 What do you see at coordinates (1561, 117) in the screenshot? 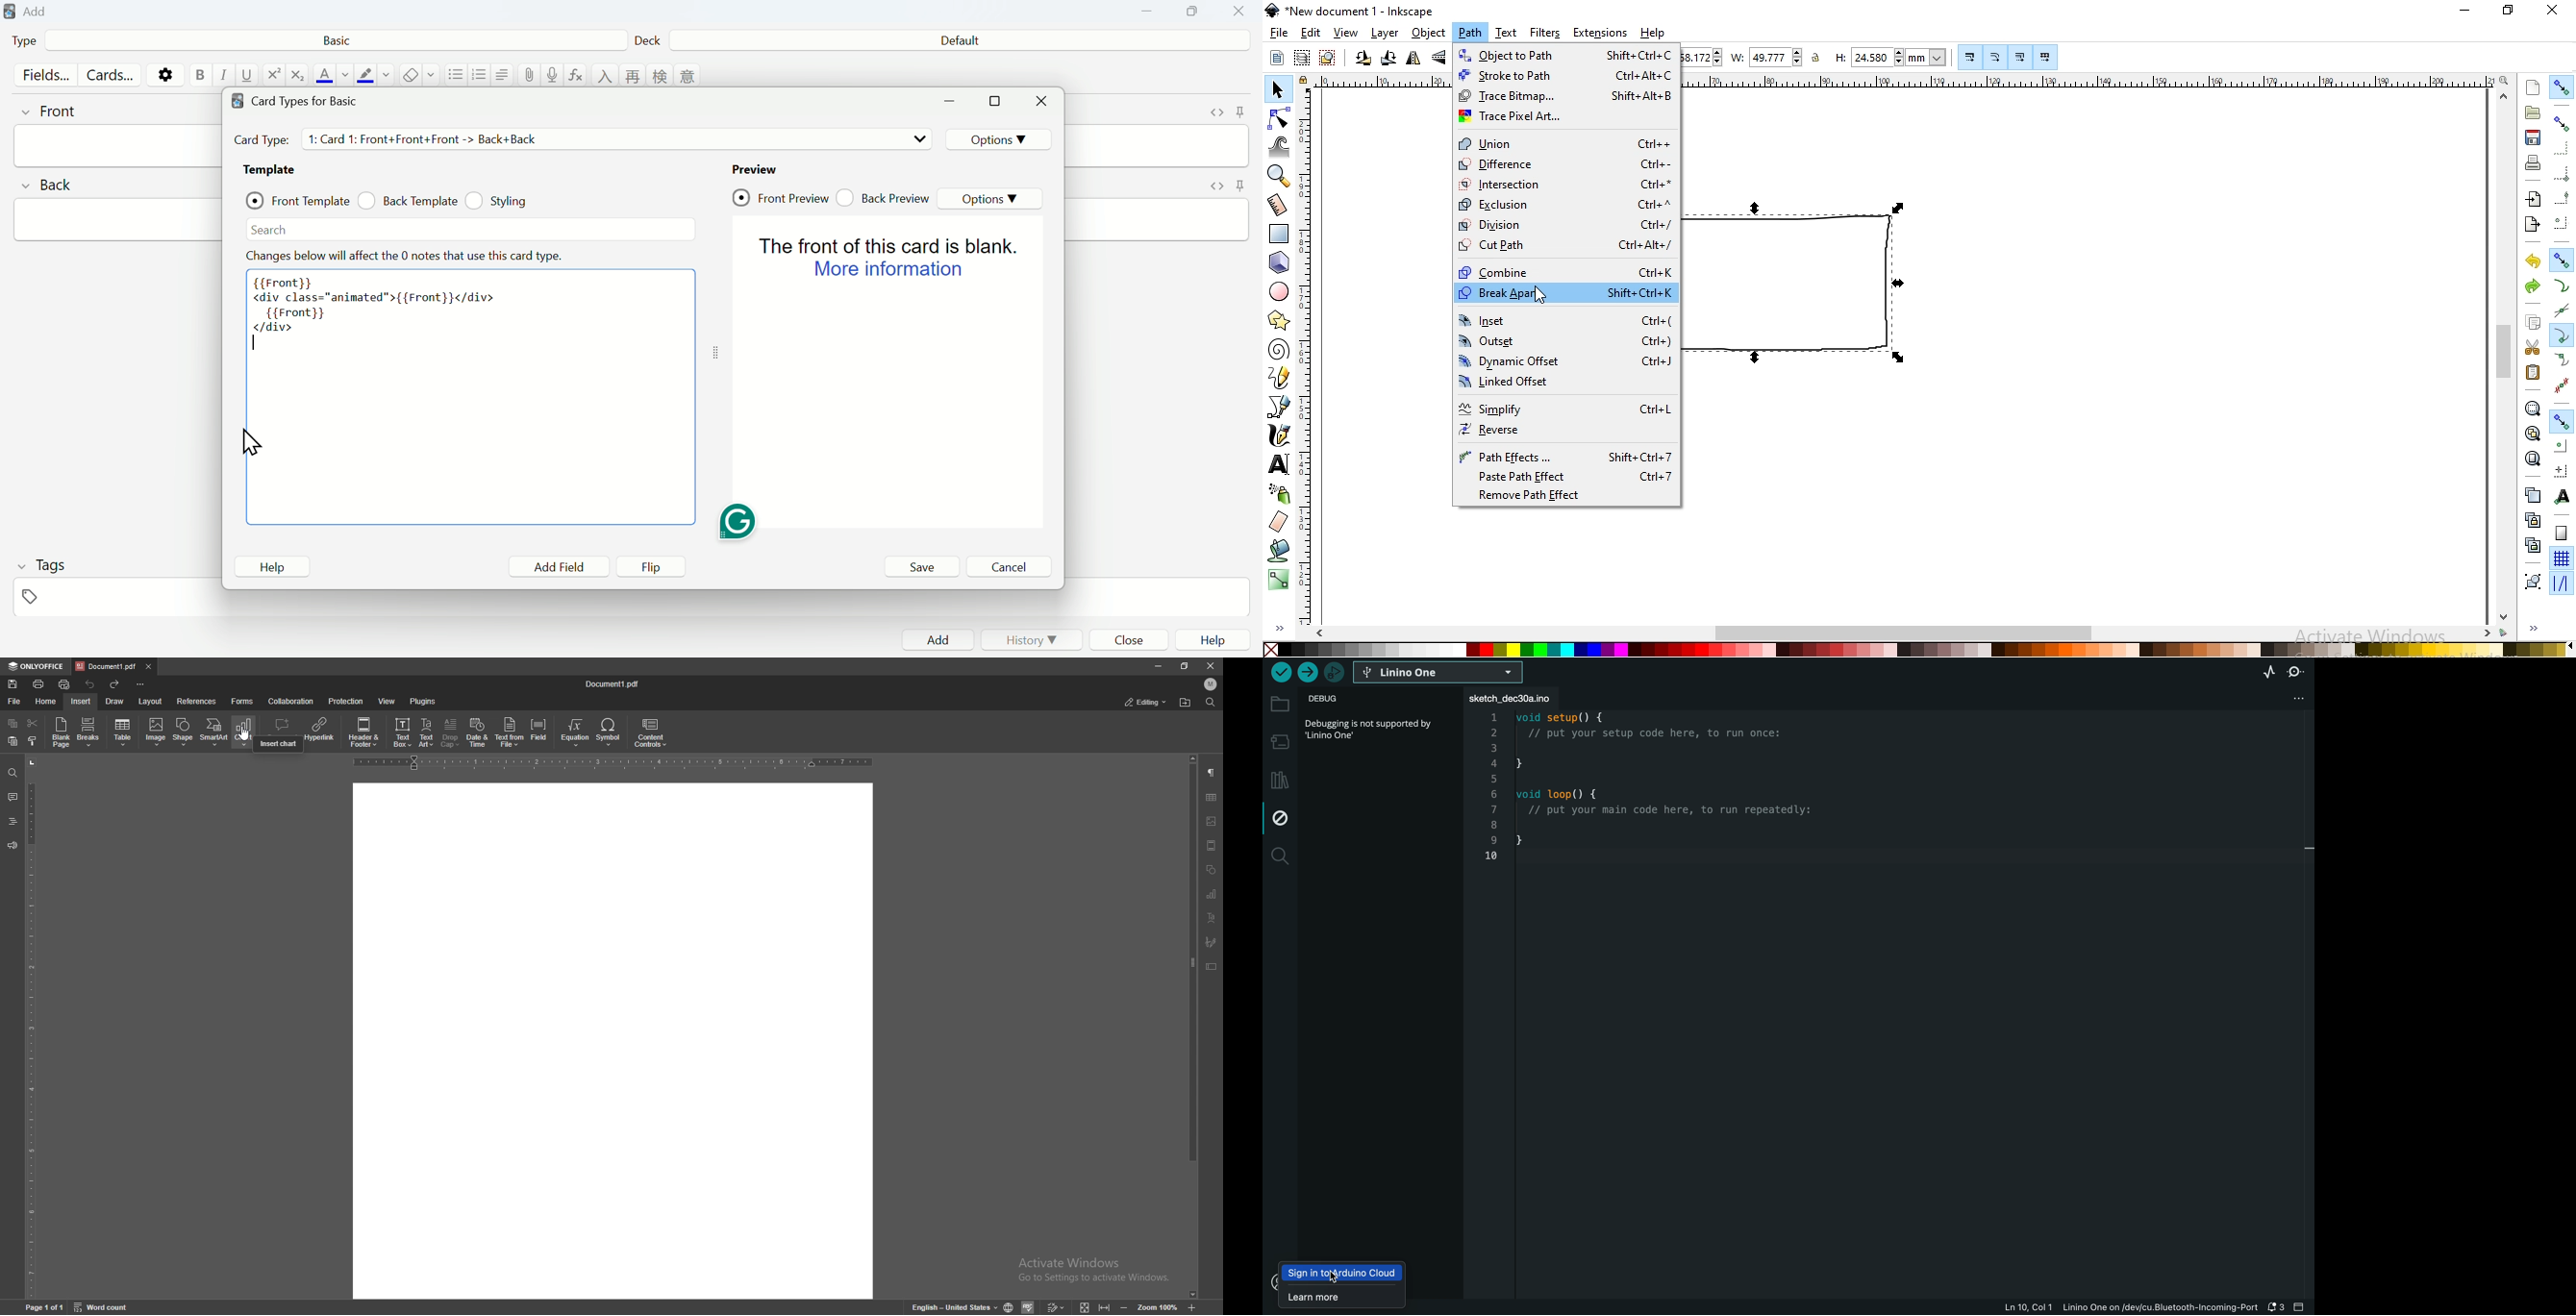
I see `trace pixel art..` at bounding box center [1561, 117].